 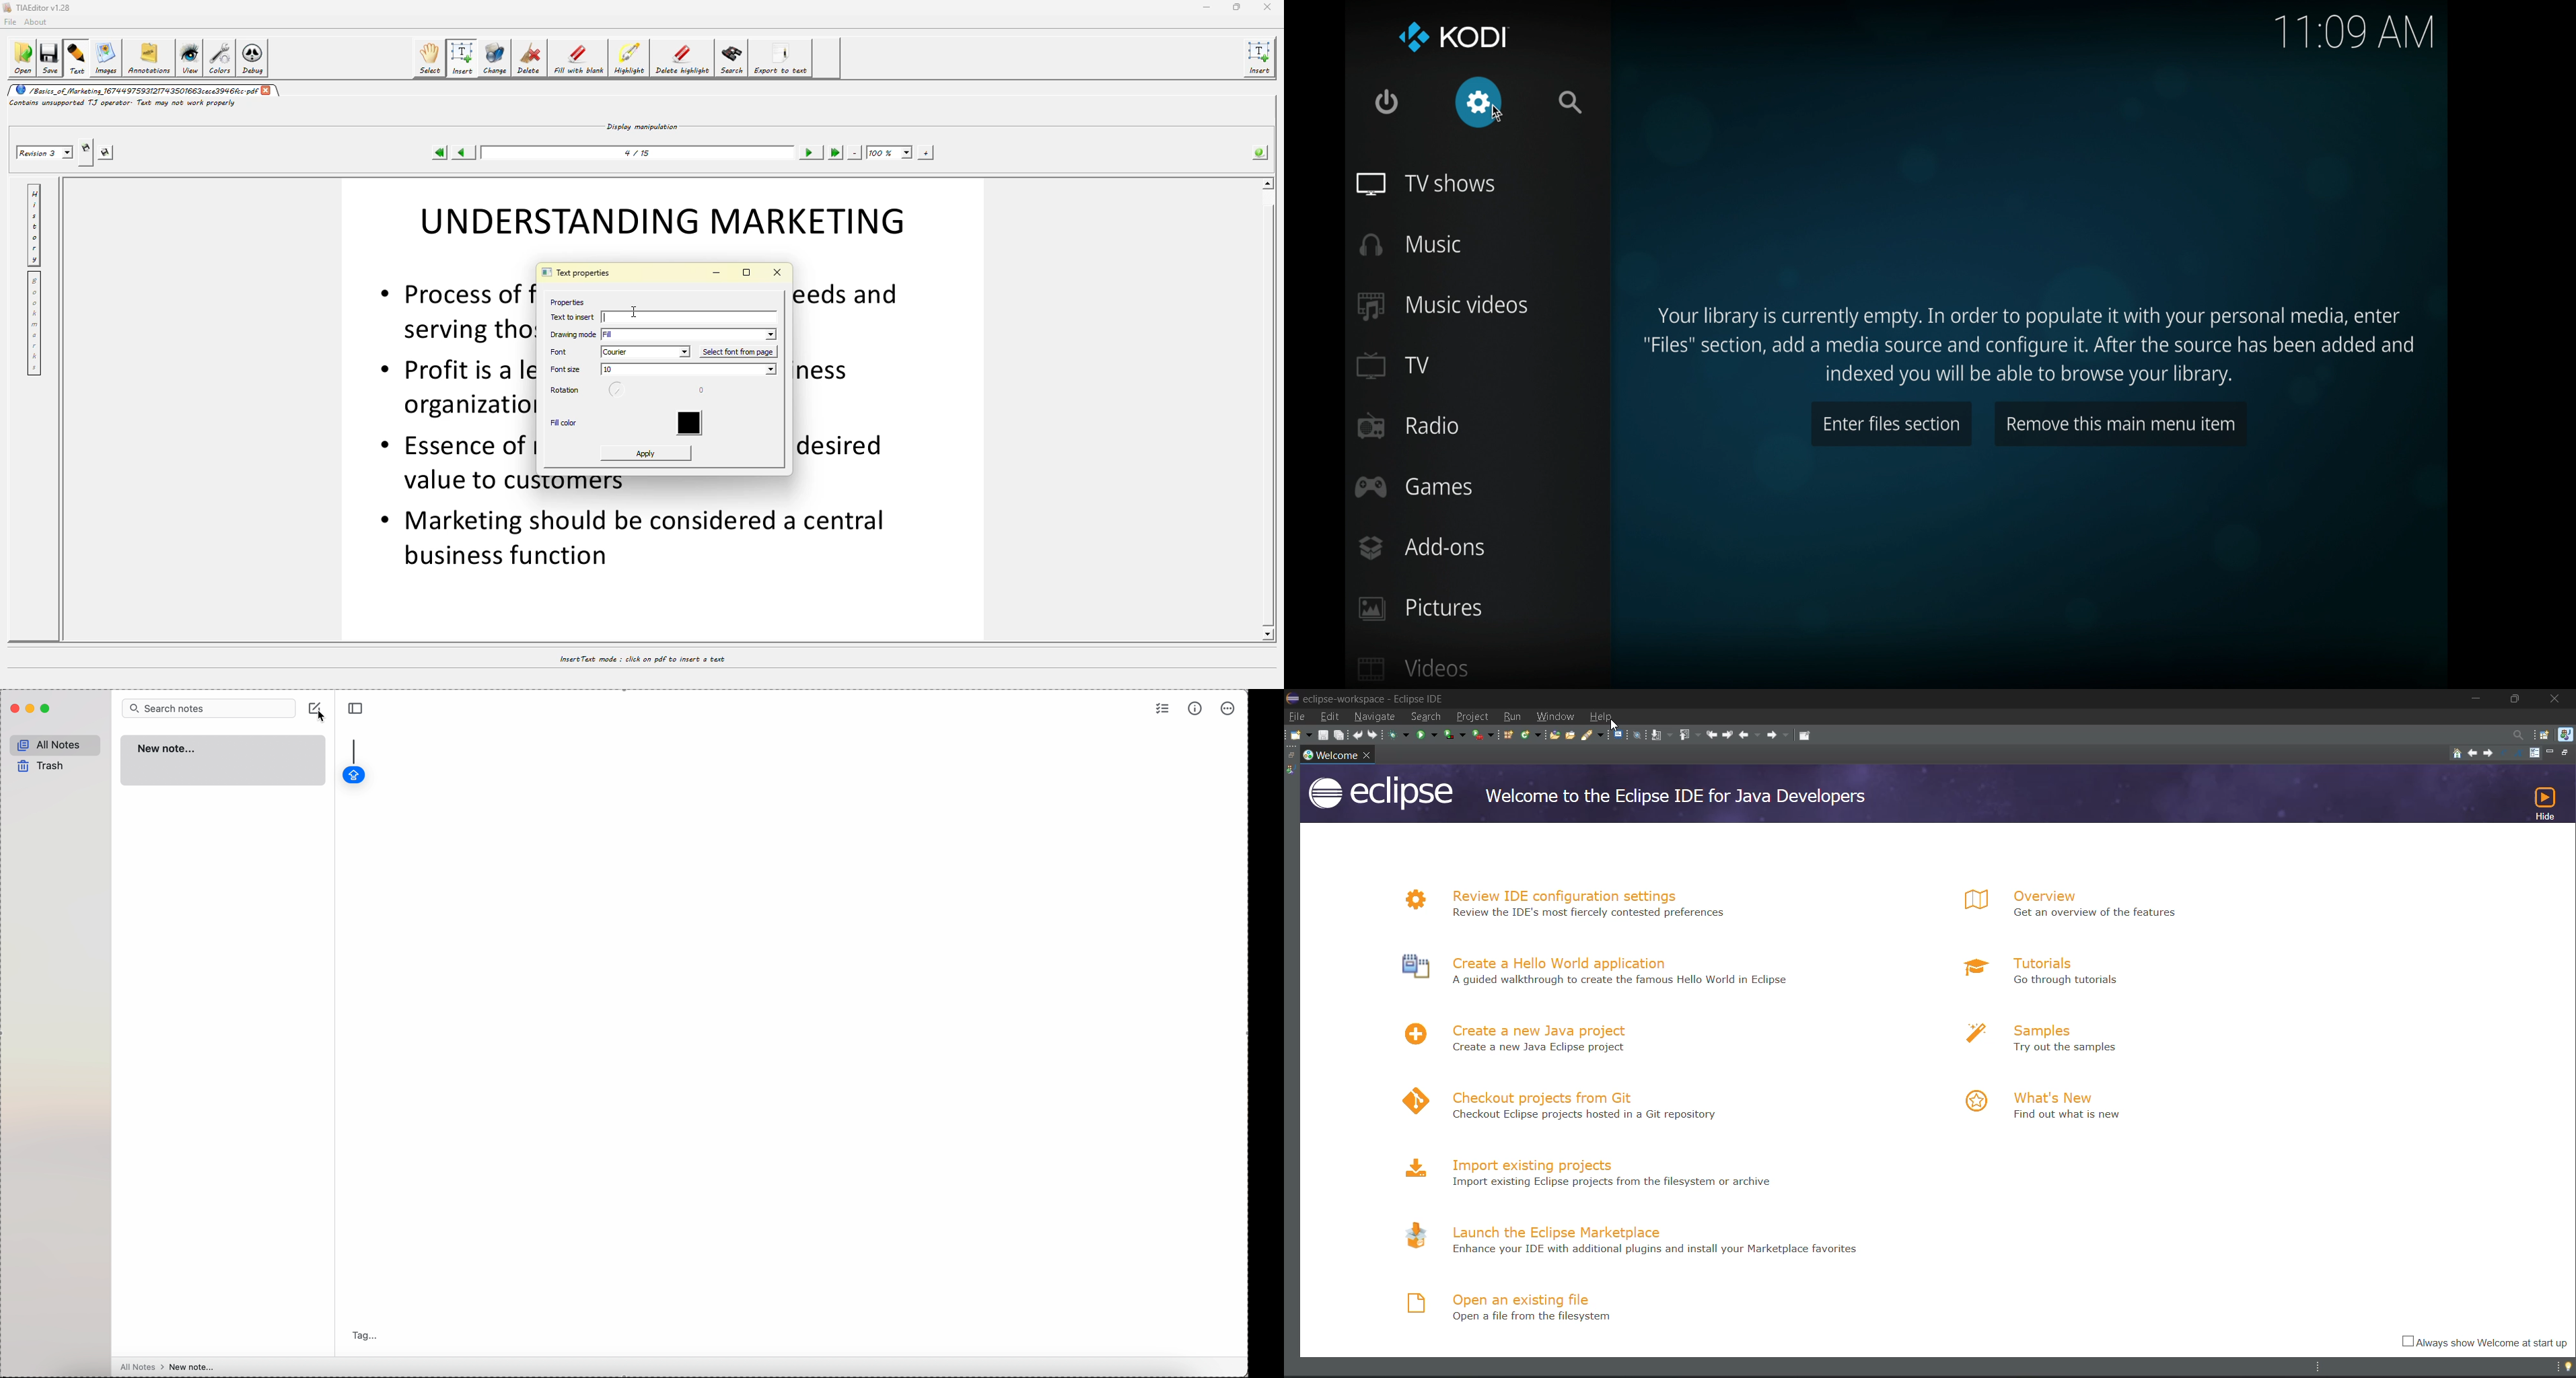 What do you see at coordinates (1195, 710) in the screenshot?
I see `metrics` at bounding box center [1195, 710].